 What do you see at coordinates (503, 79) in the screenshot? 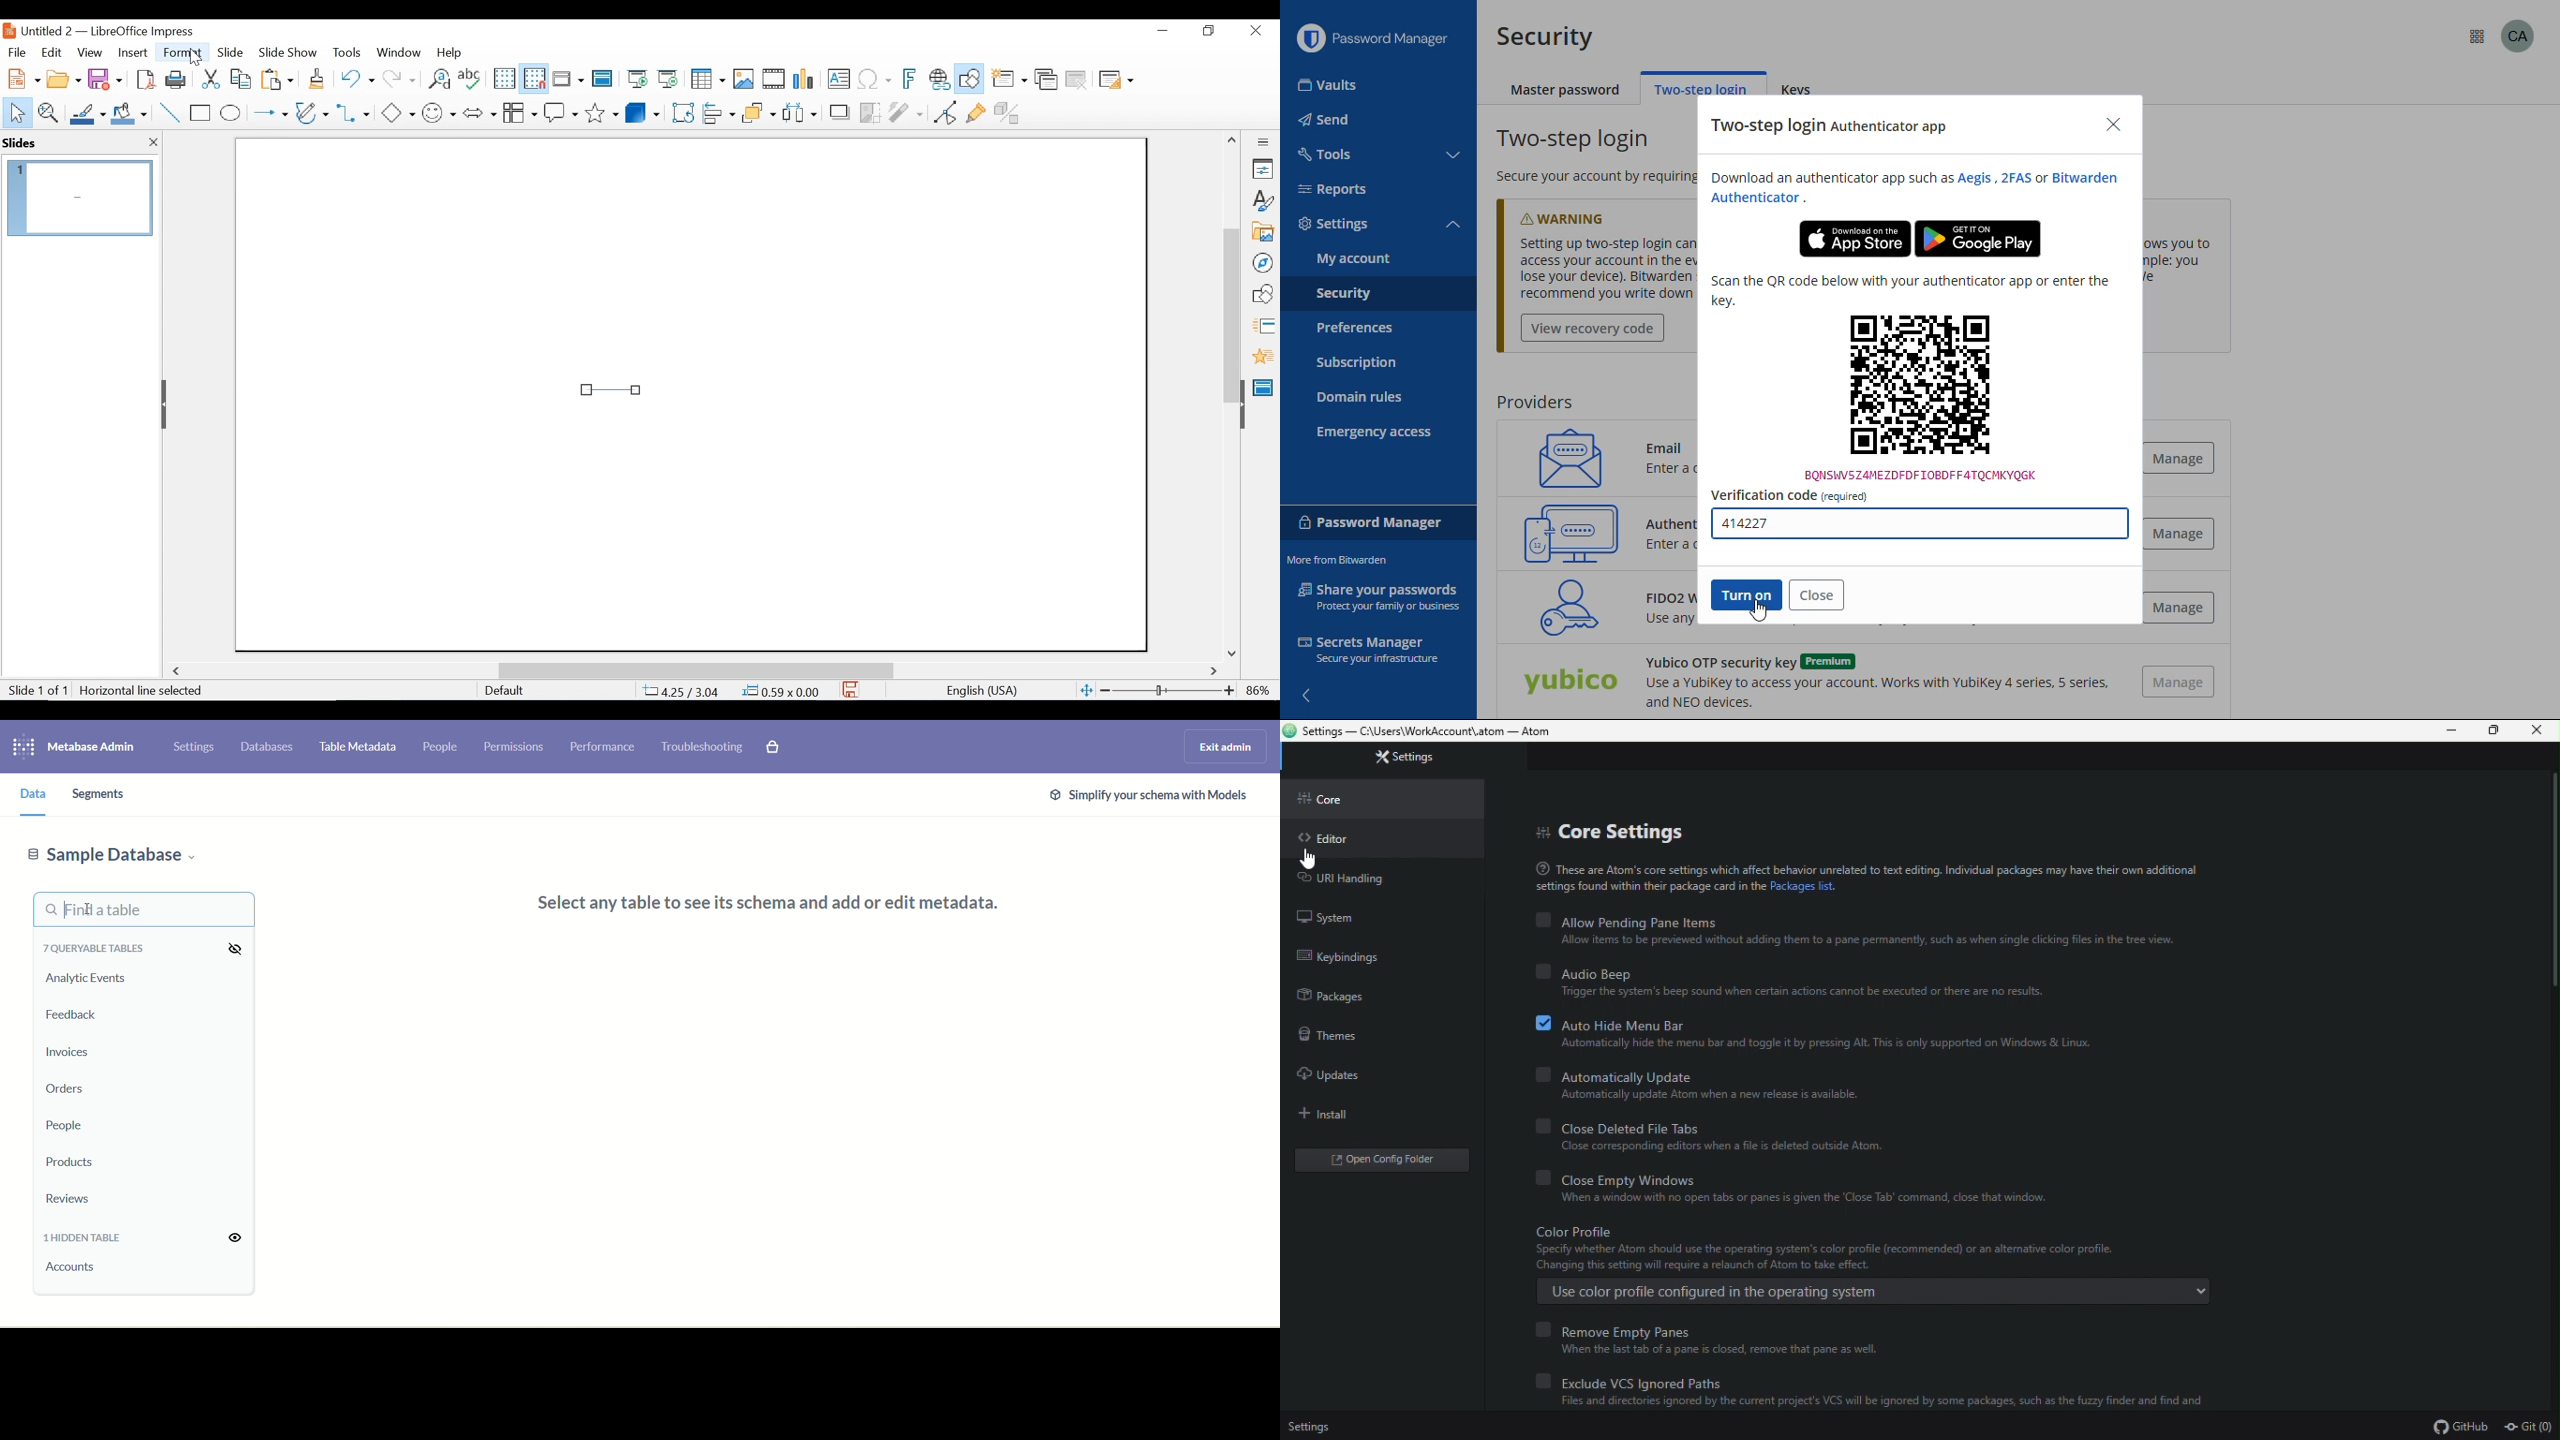
I see `Display Grid` at bounding box center [503, 79].